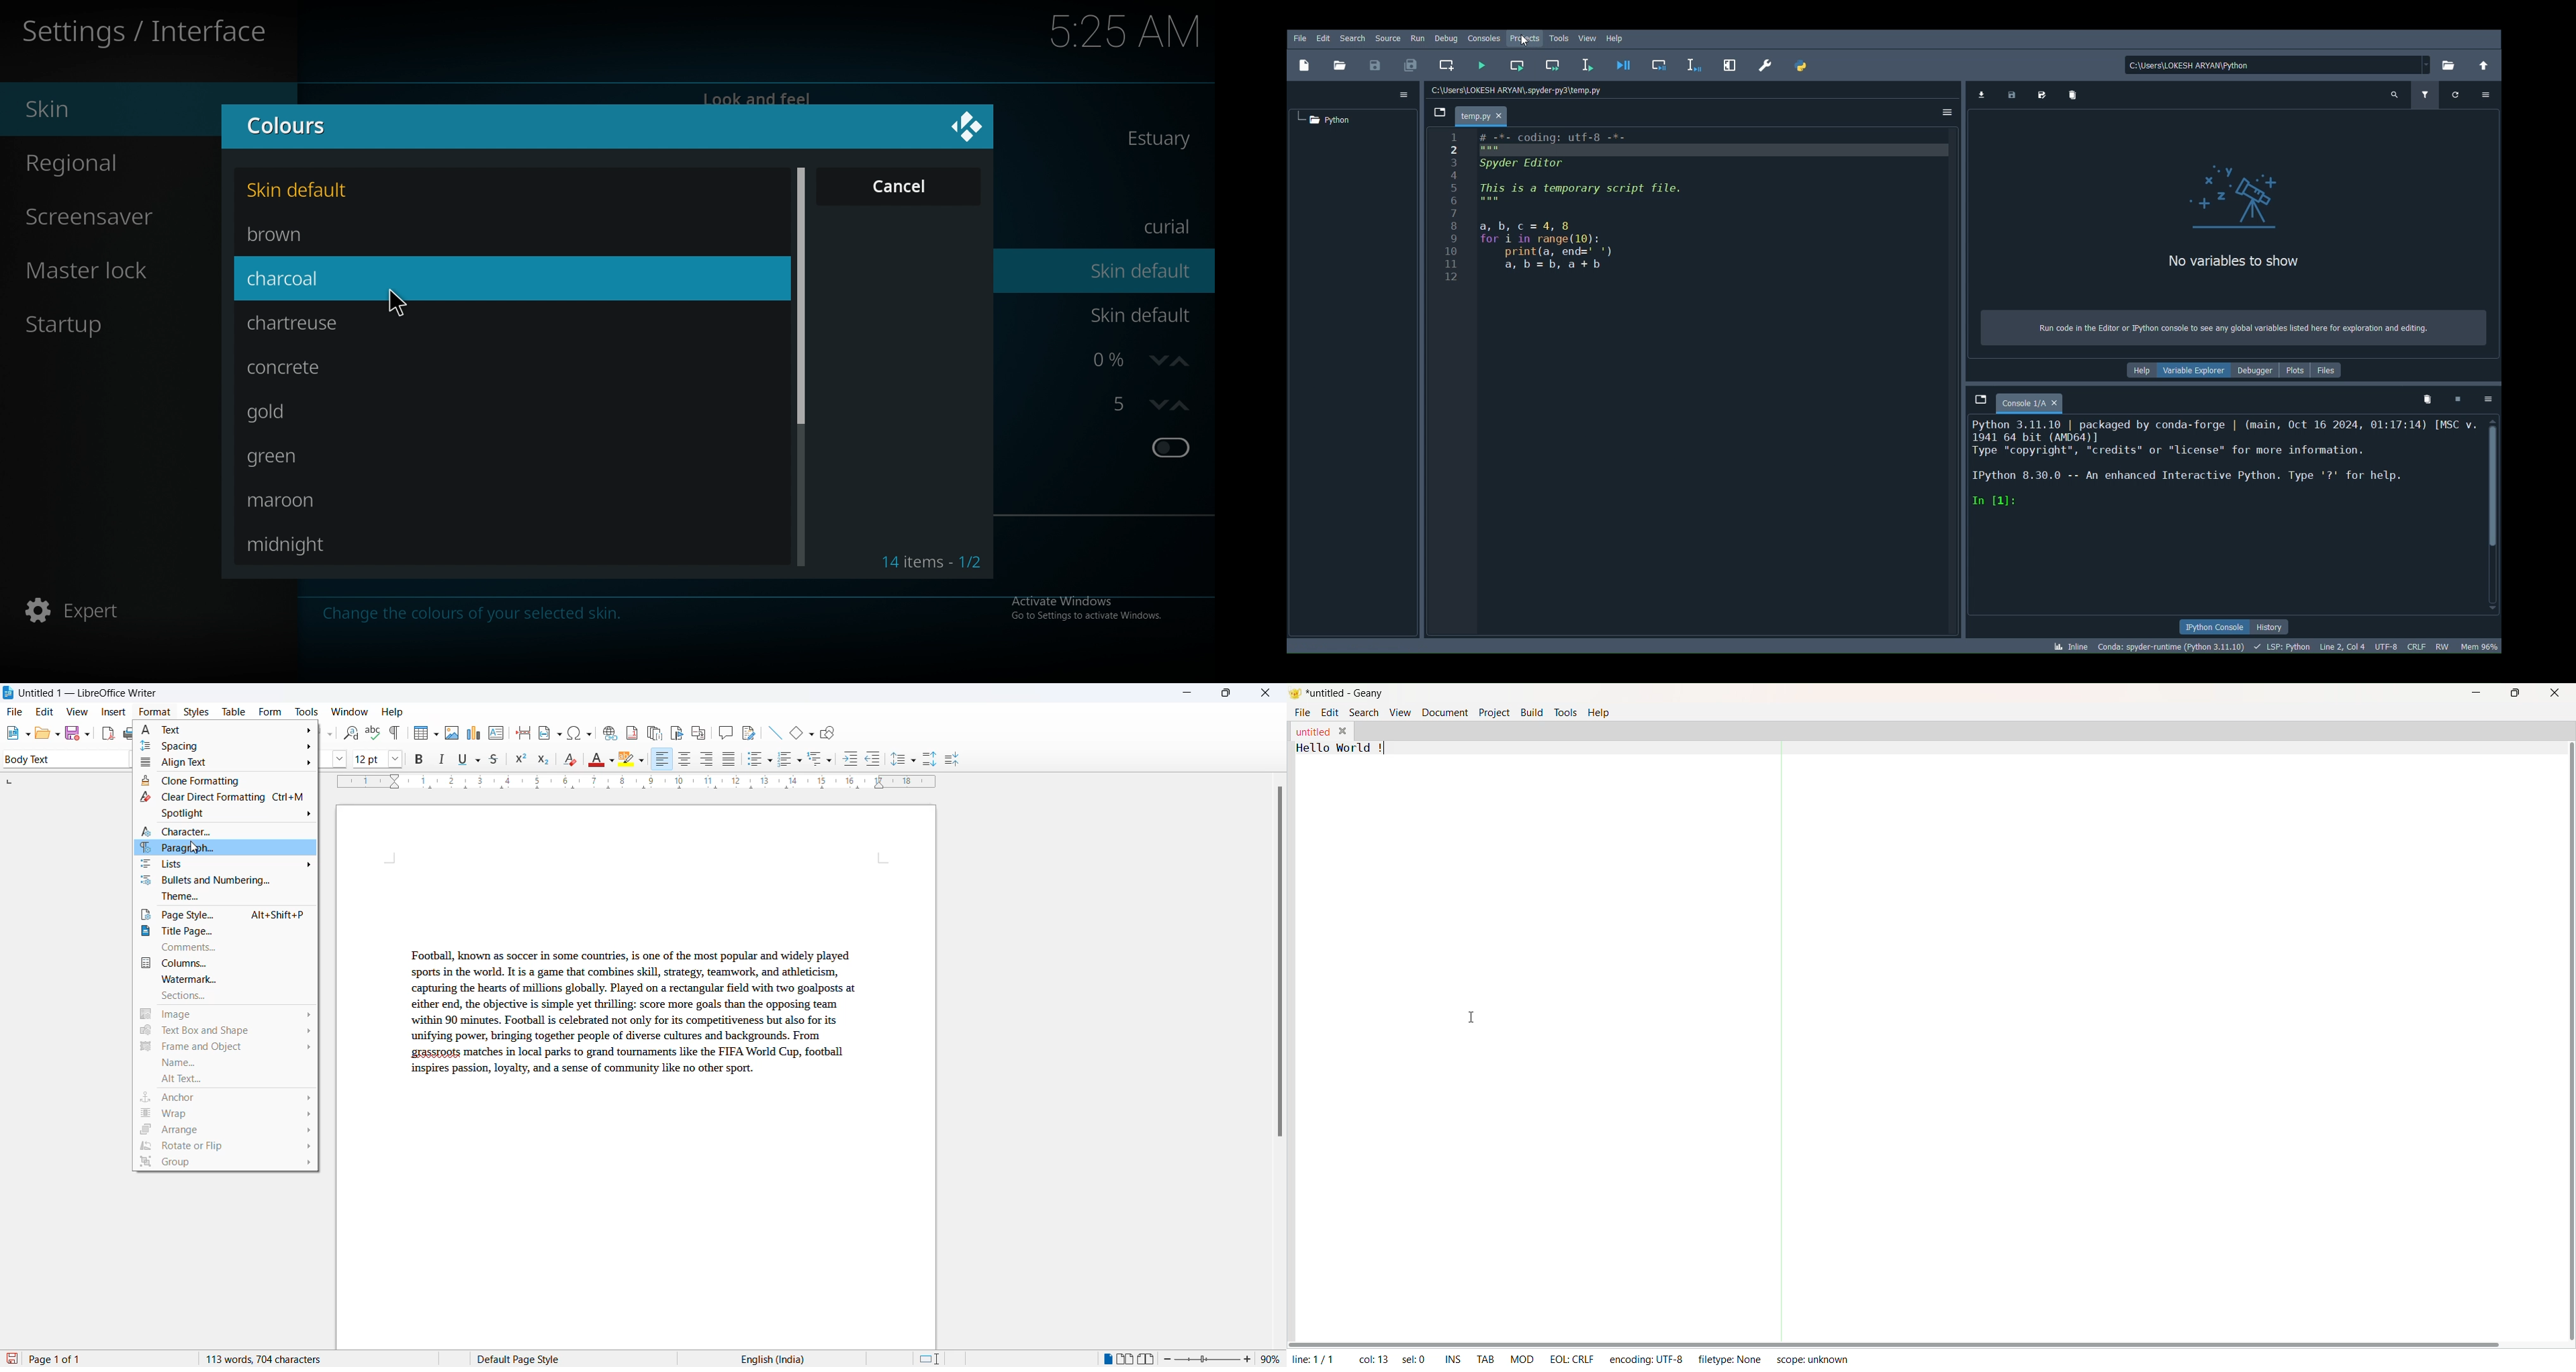 The image size is (2576, 1372). I want to click on format, so click(151, 713).